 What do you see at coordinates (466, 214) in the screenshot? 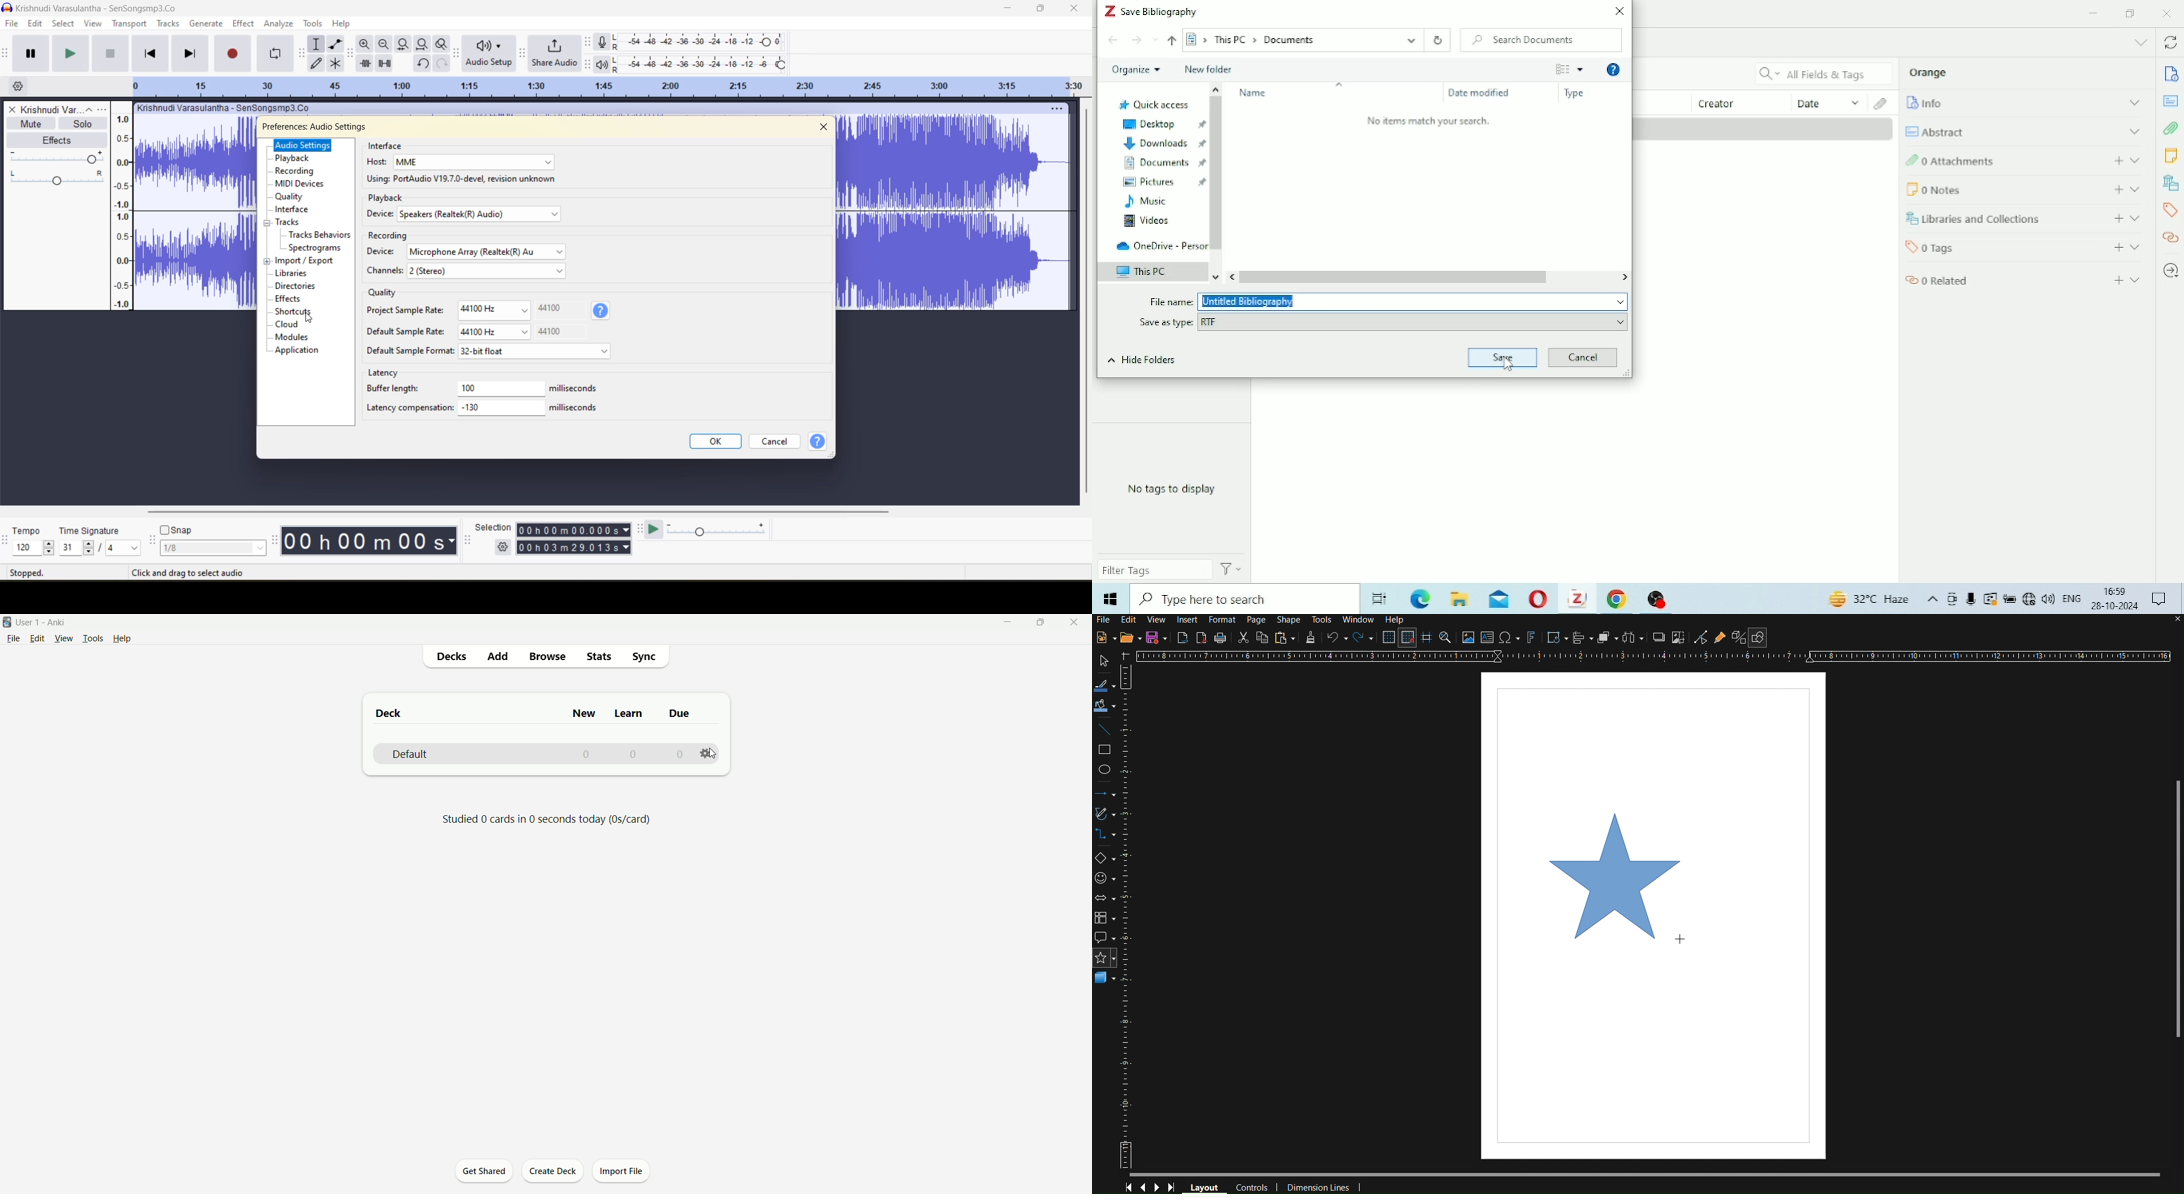
I see `device- Speakers (Realtek(R)Audio)` at bounding box center [466, 214].